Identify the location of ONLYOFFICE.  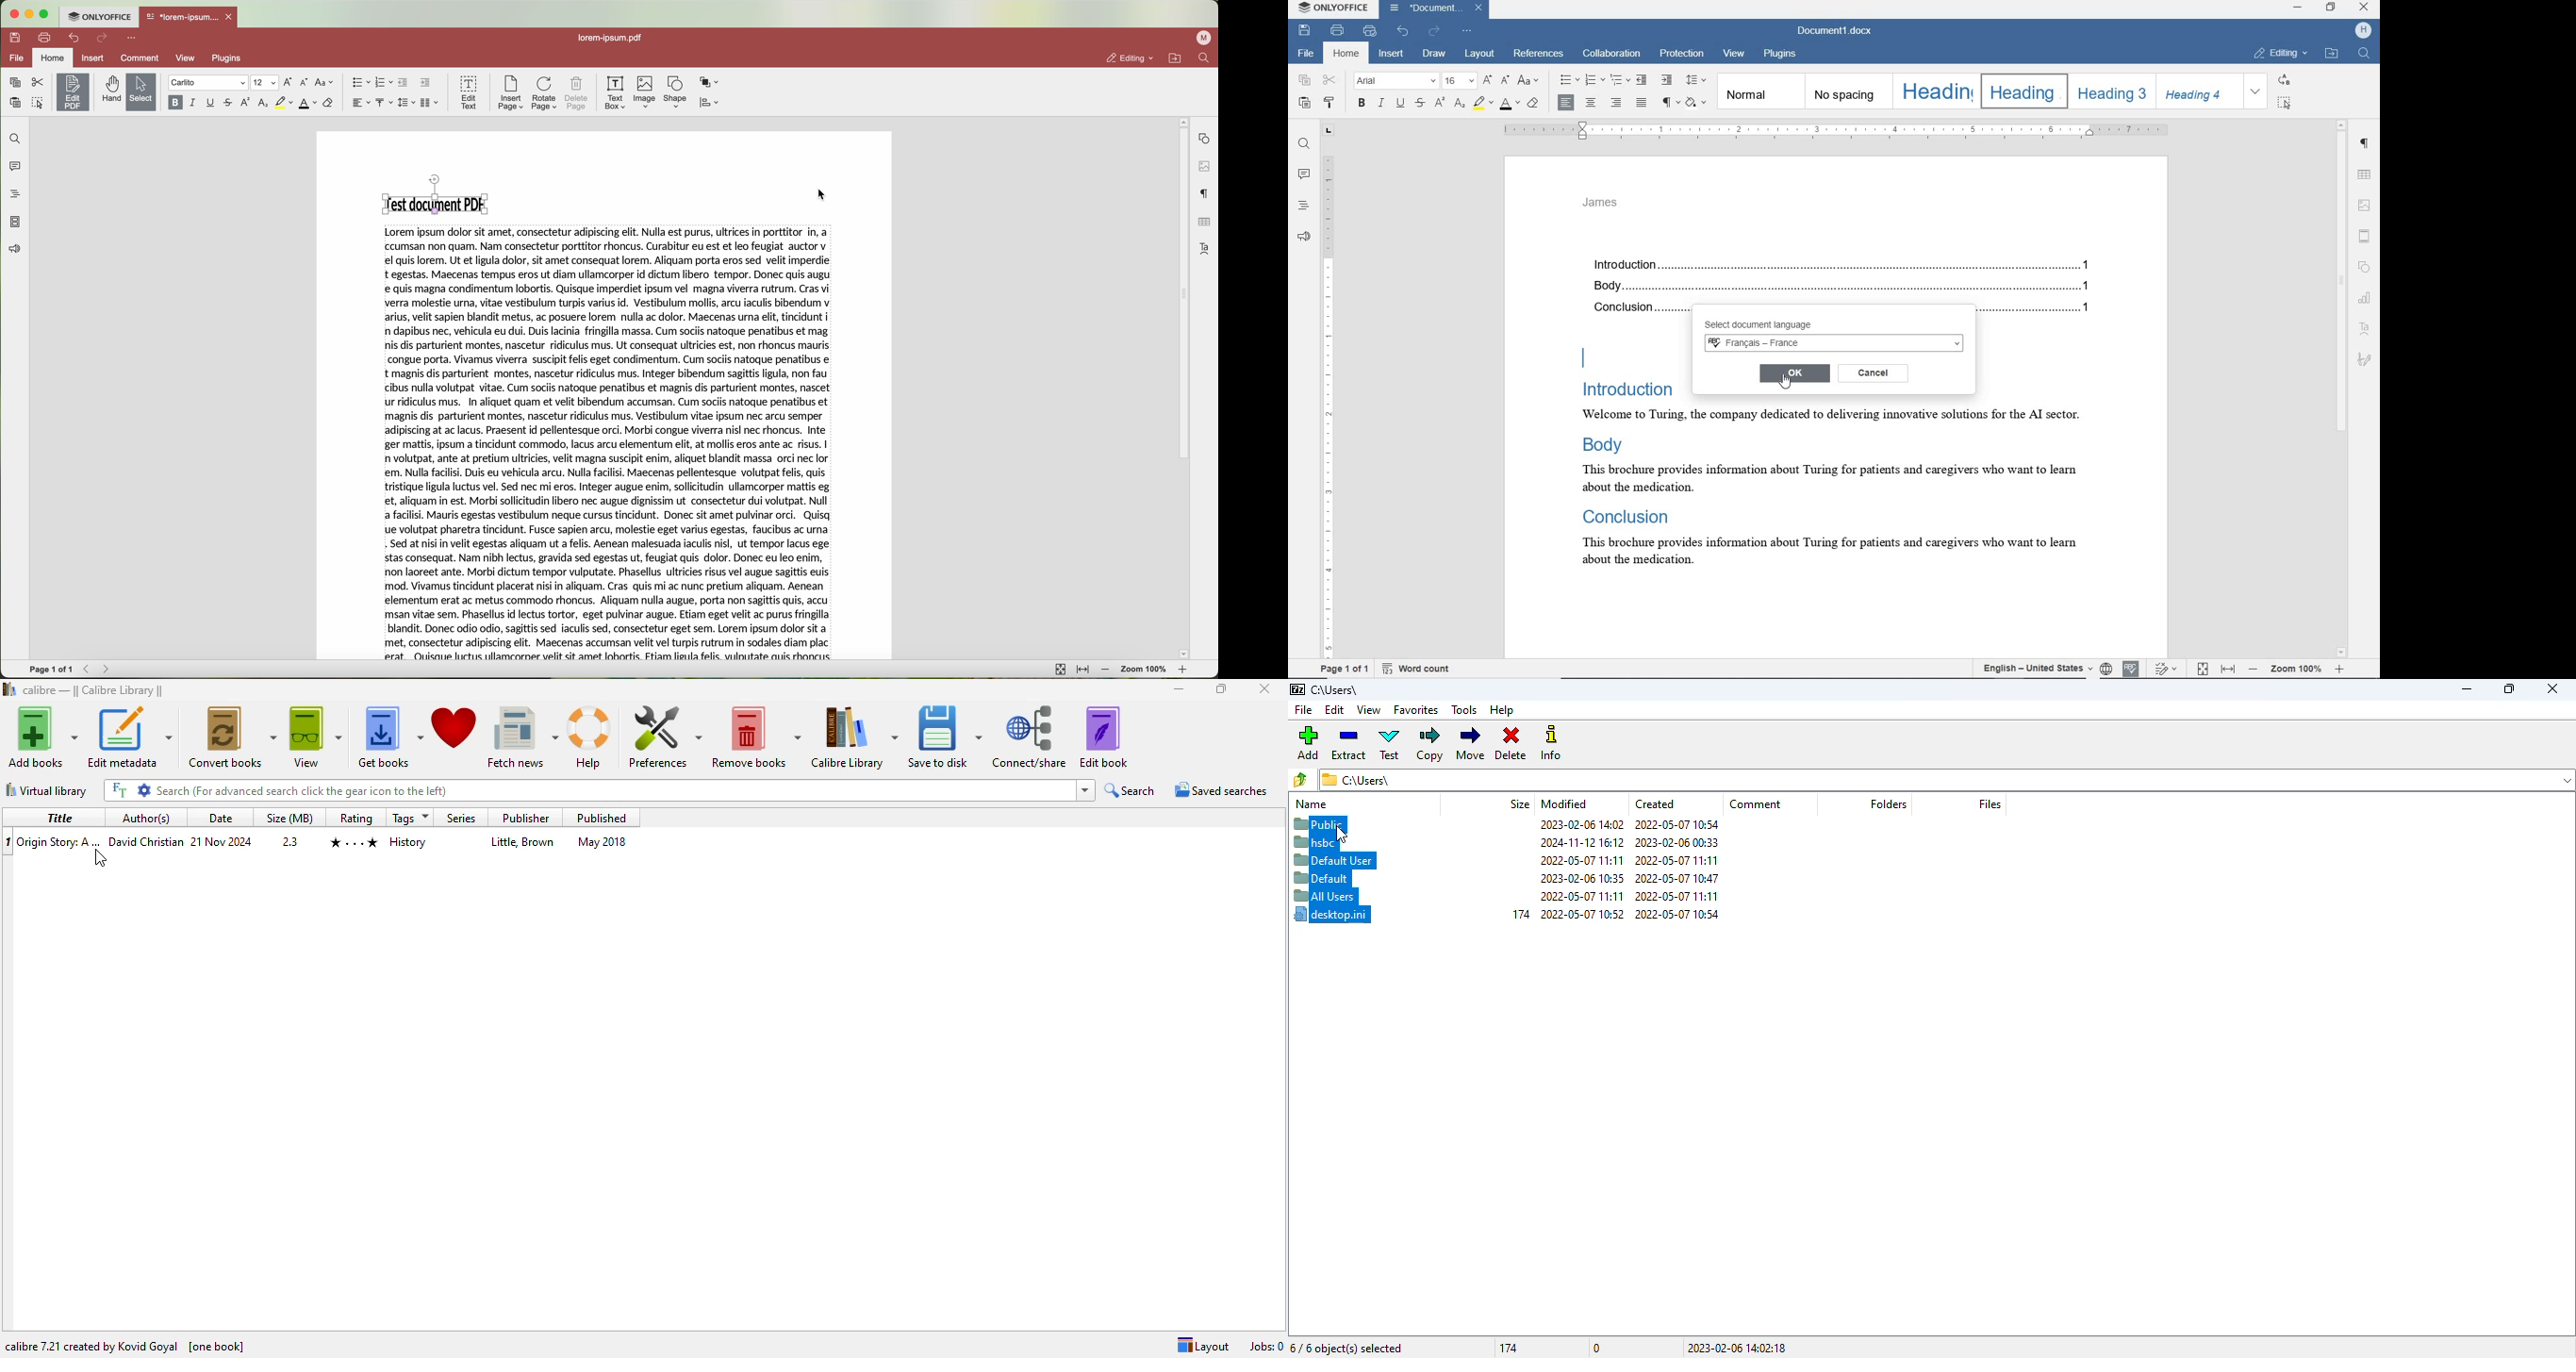
(101, 17).